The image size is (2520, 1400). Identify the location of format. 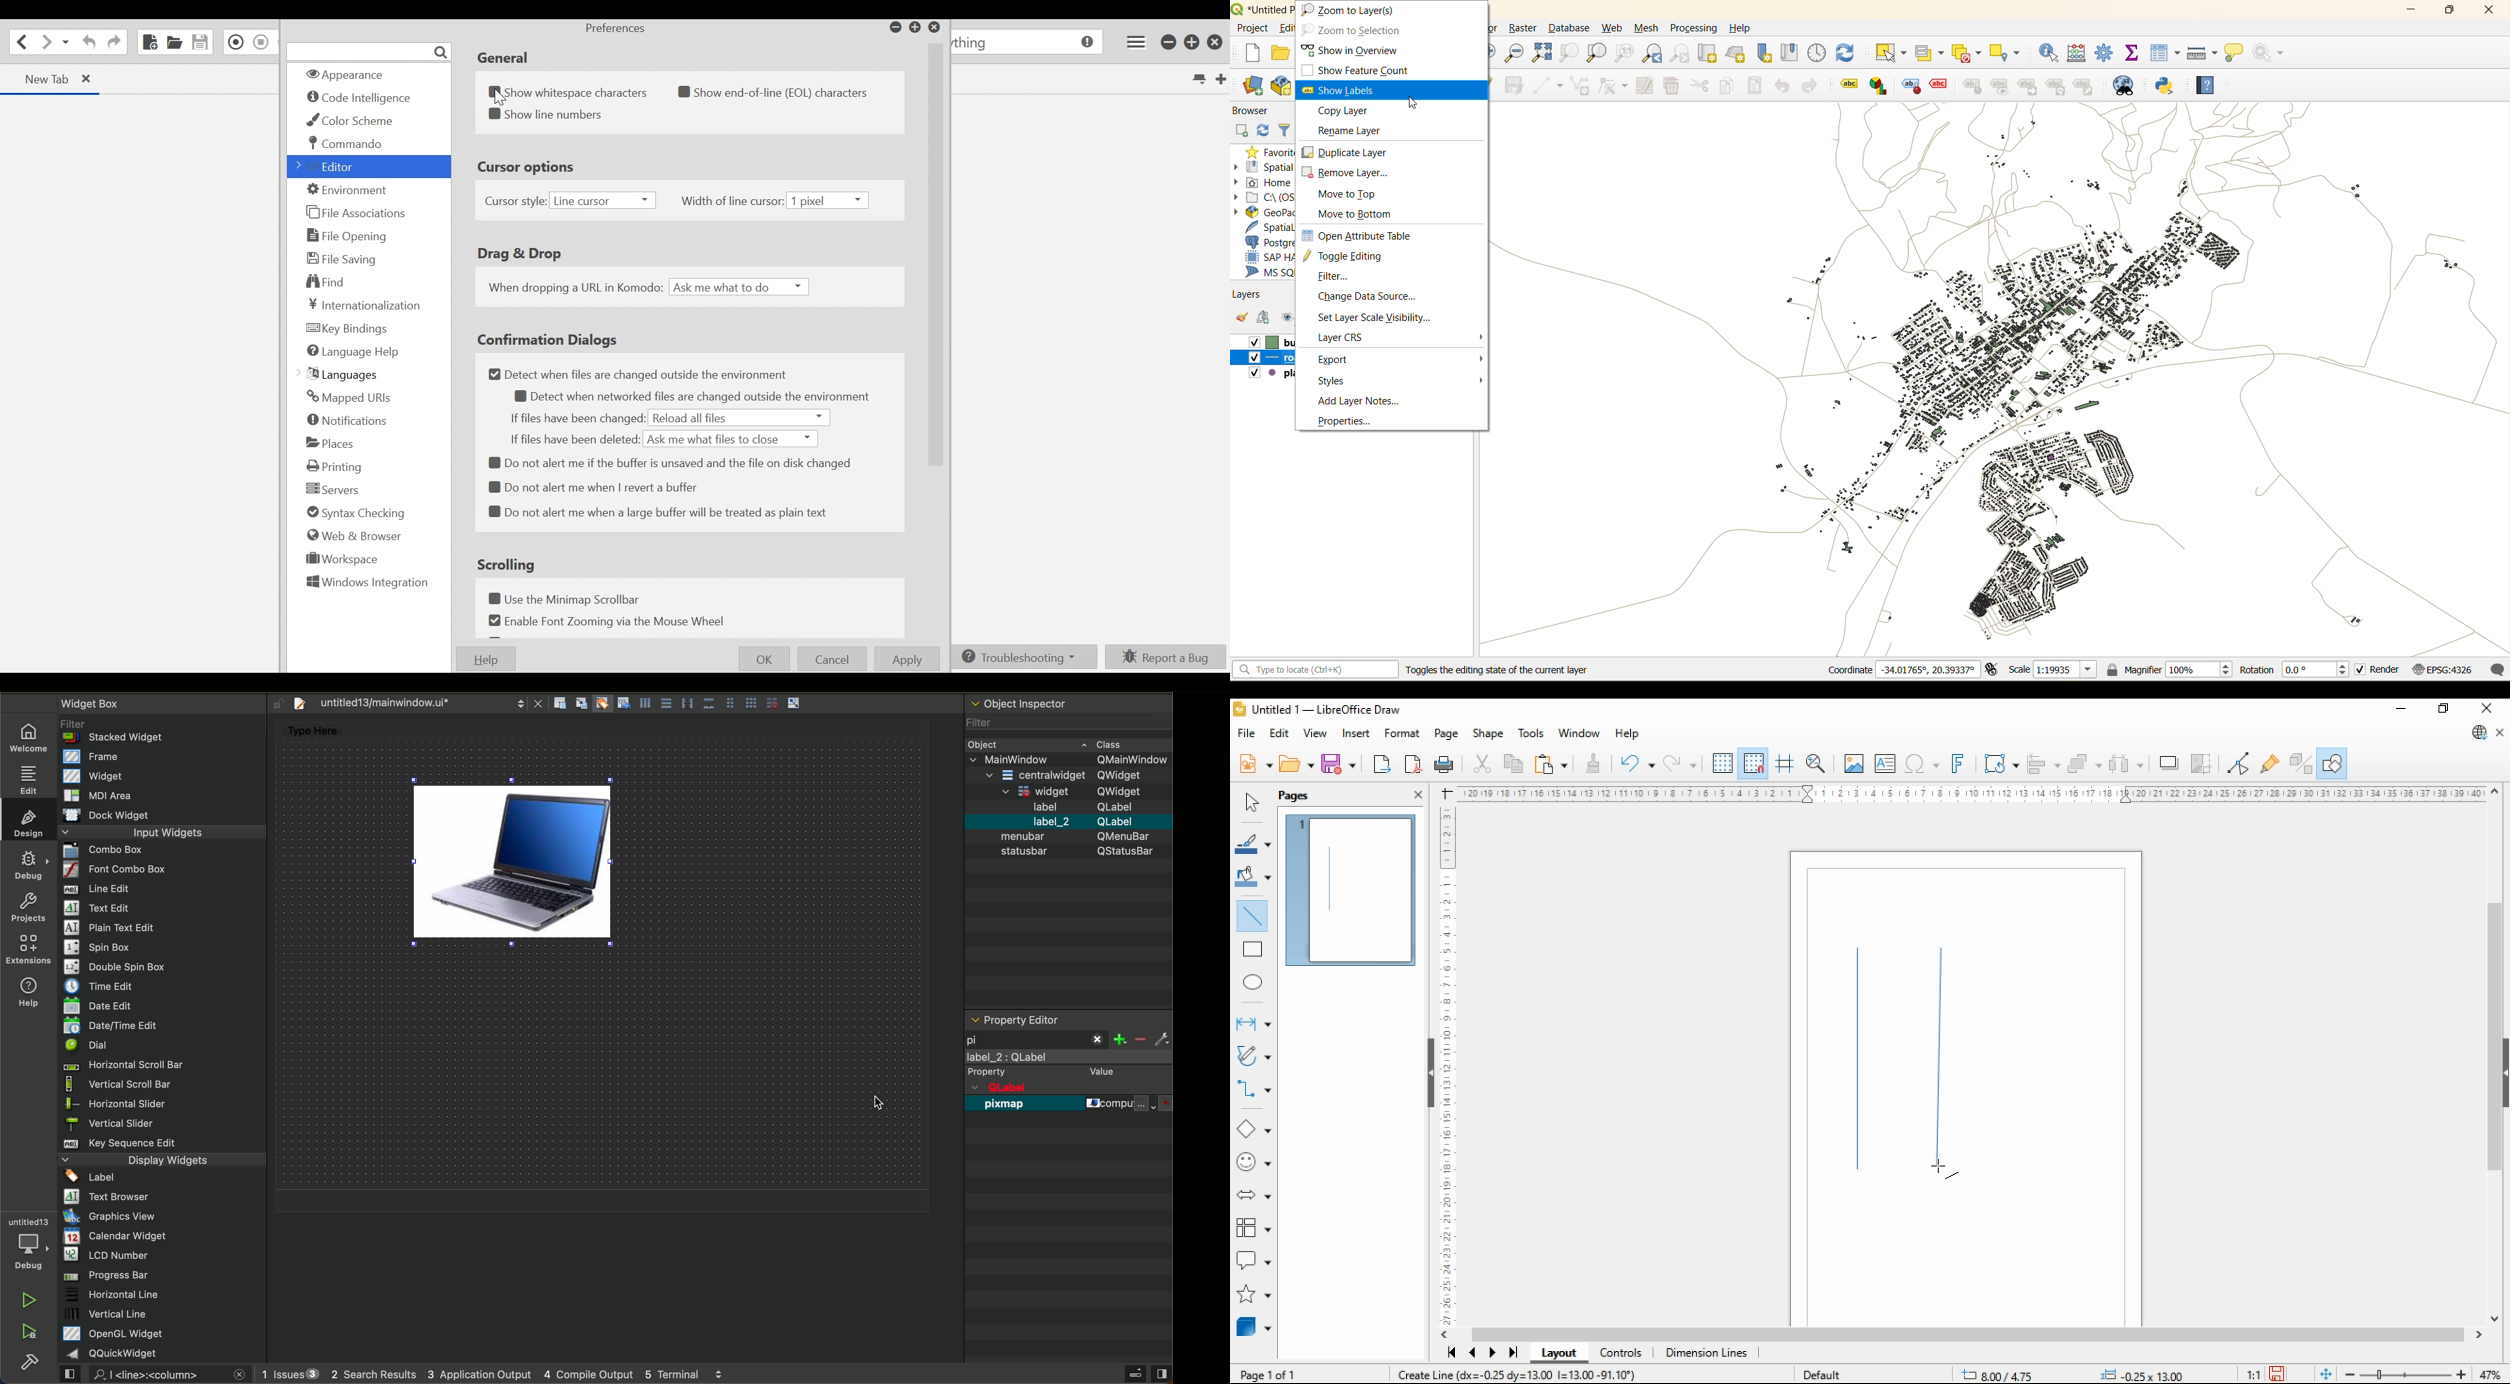
(1402, 732).